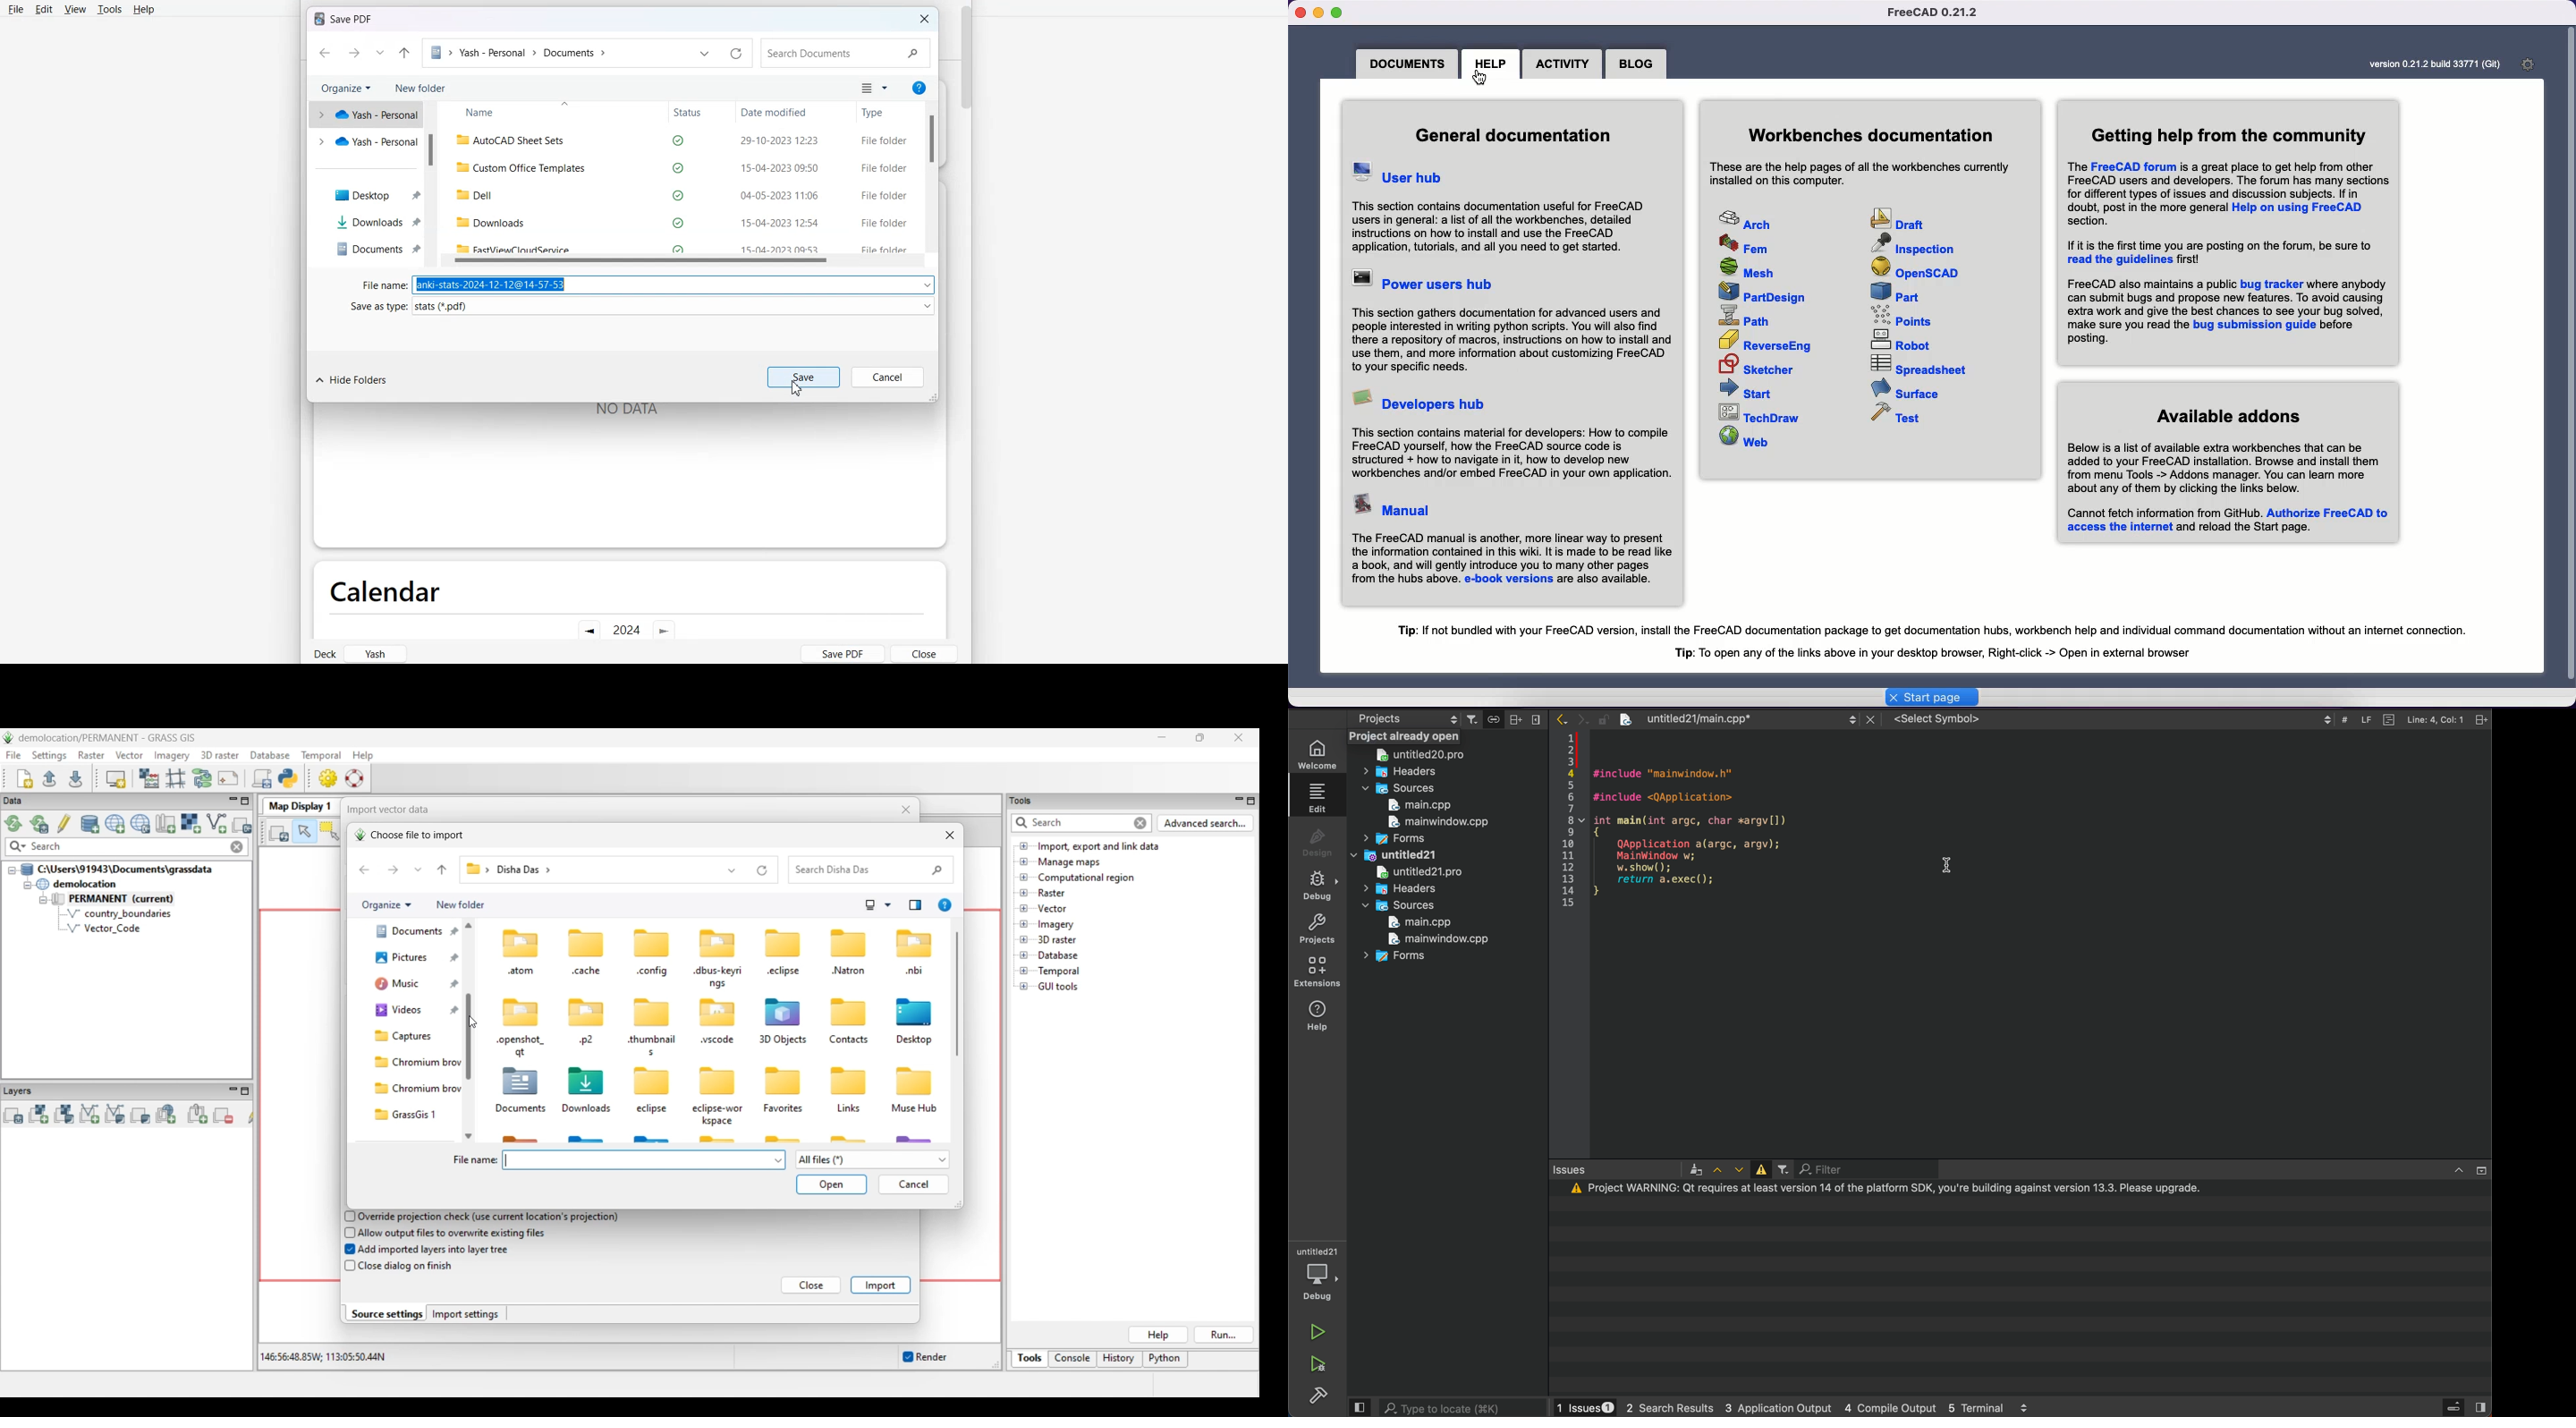  I want to click on cursor, so click(1481, 81).